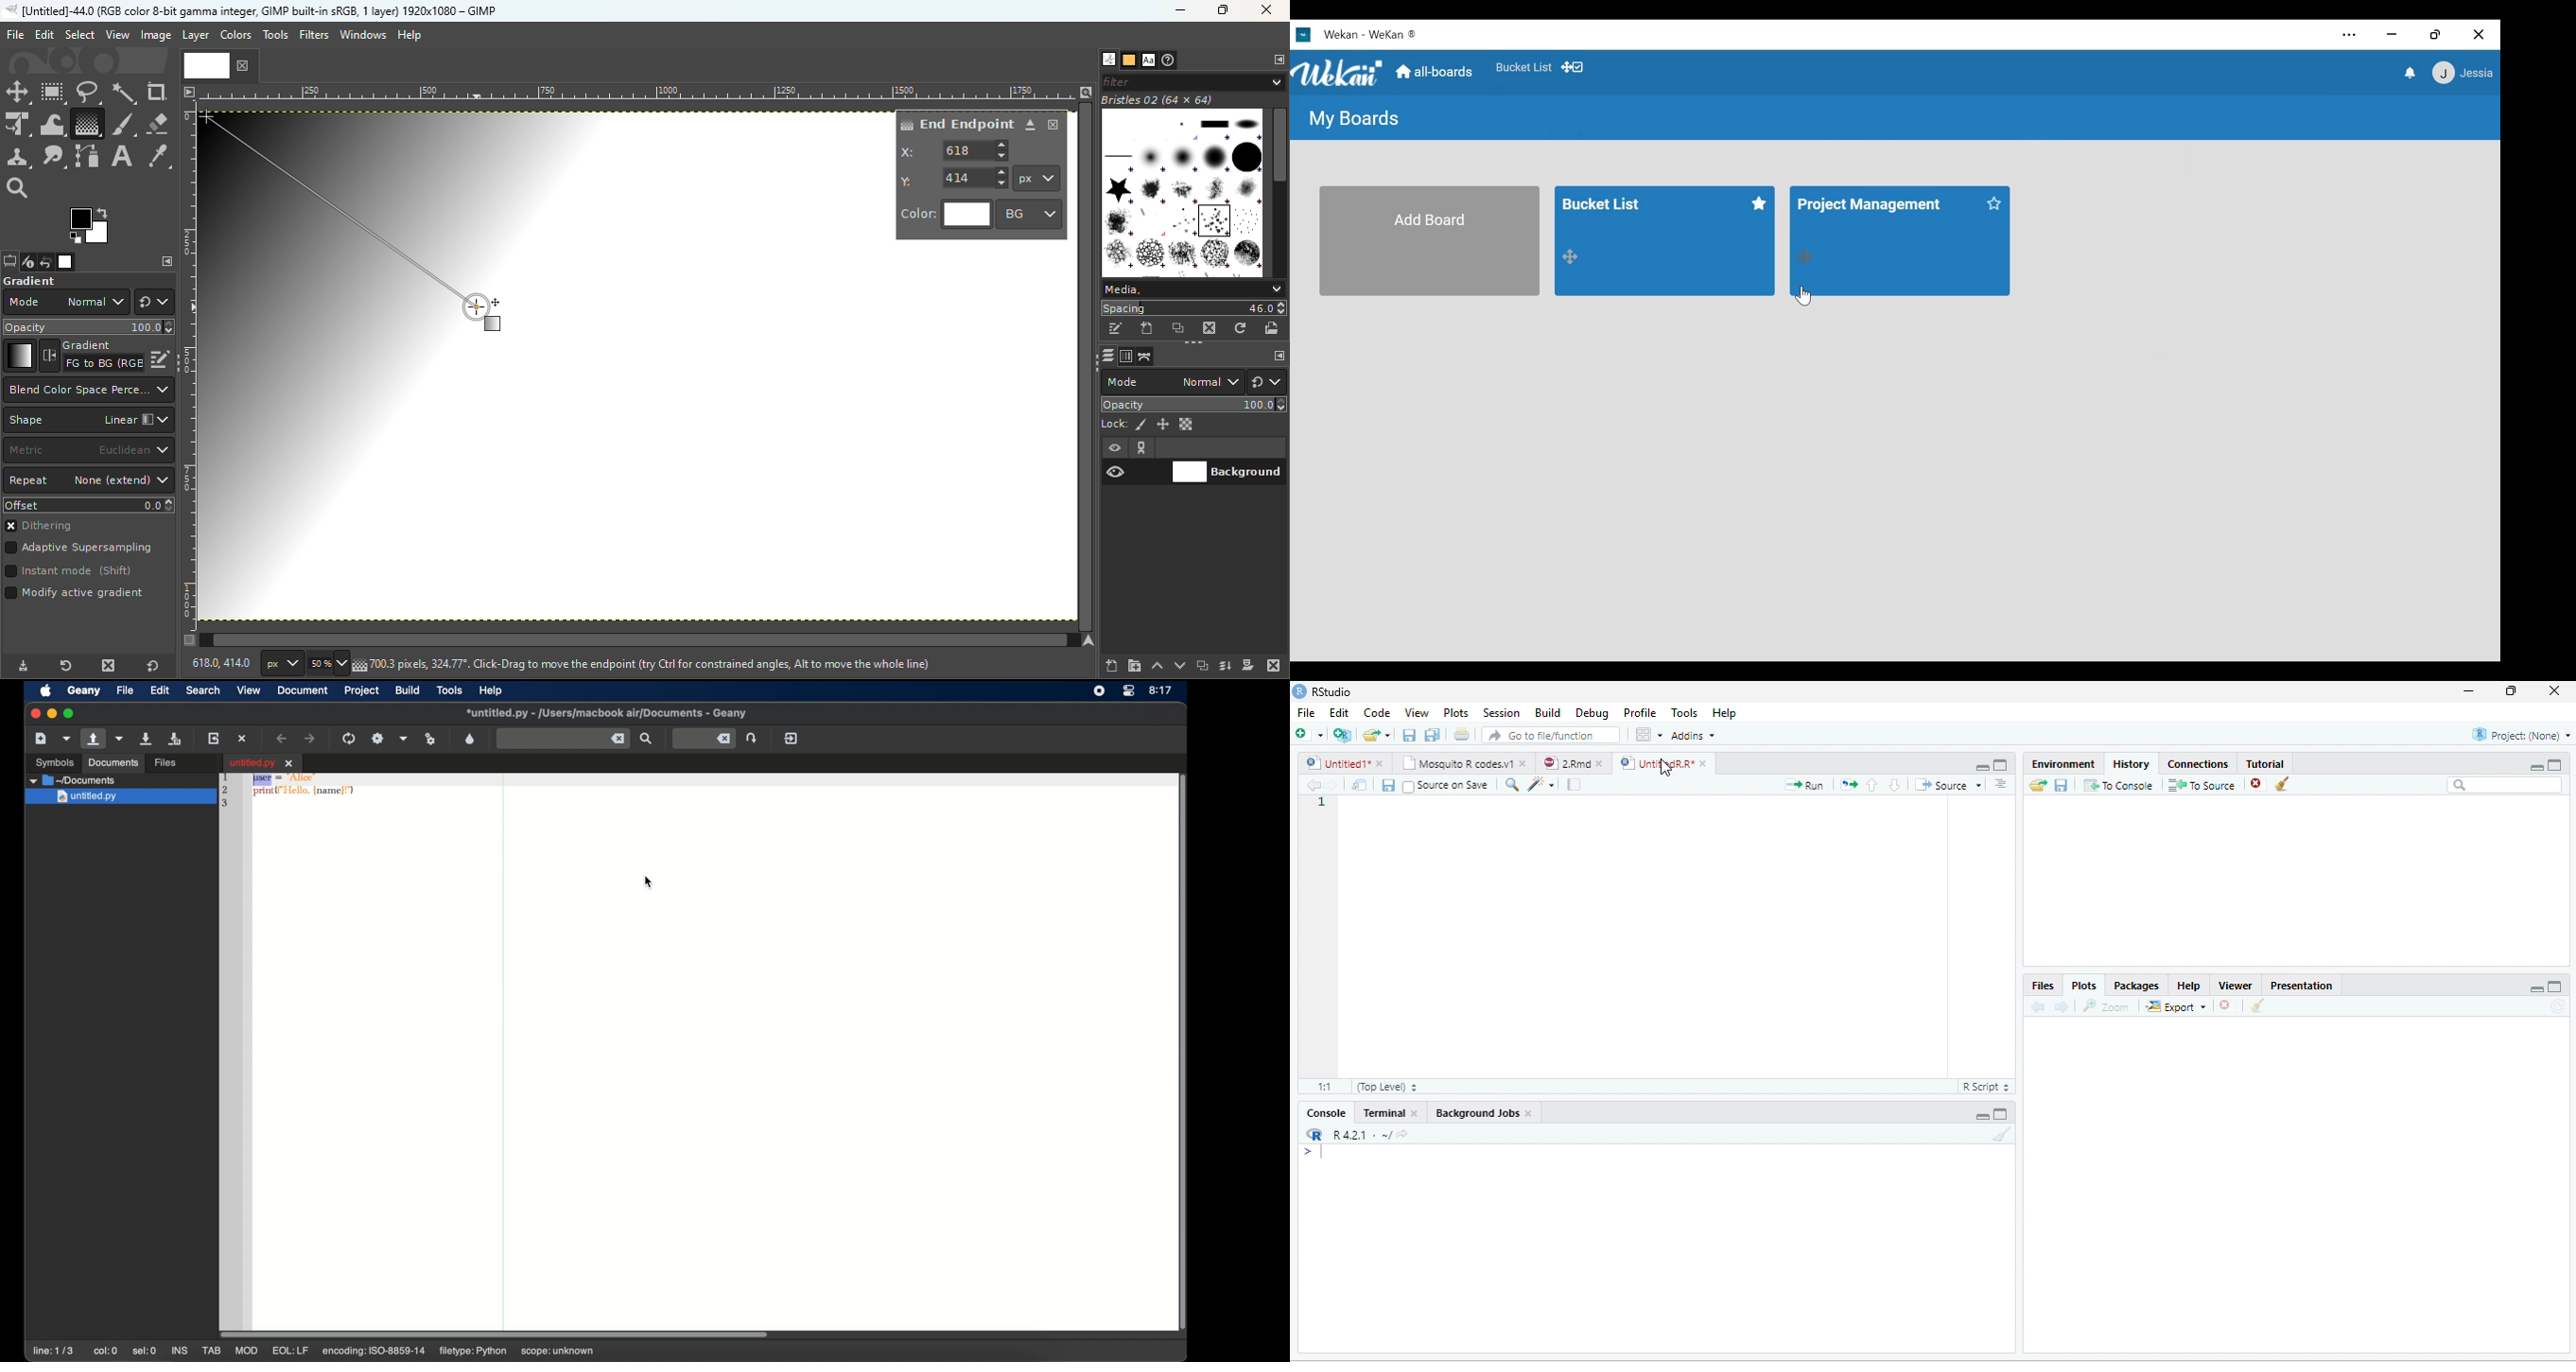 The width and height of the screenshot is (2576, 1372). Describe the element at coordinates (50, 124) in the screenshot. I see `Wrap transform` at that location.